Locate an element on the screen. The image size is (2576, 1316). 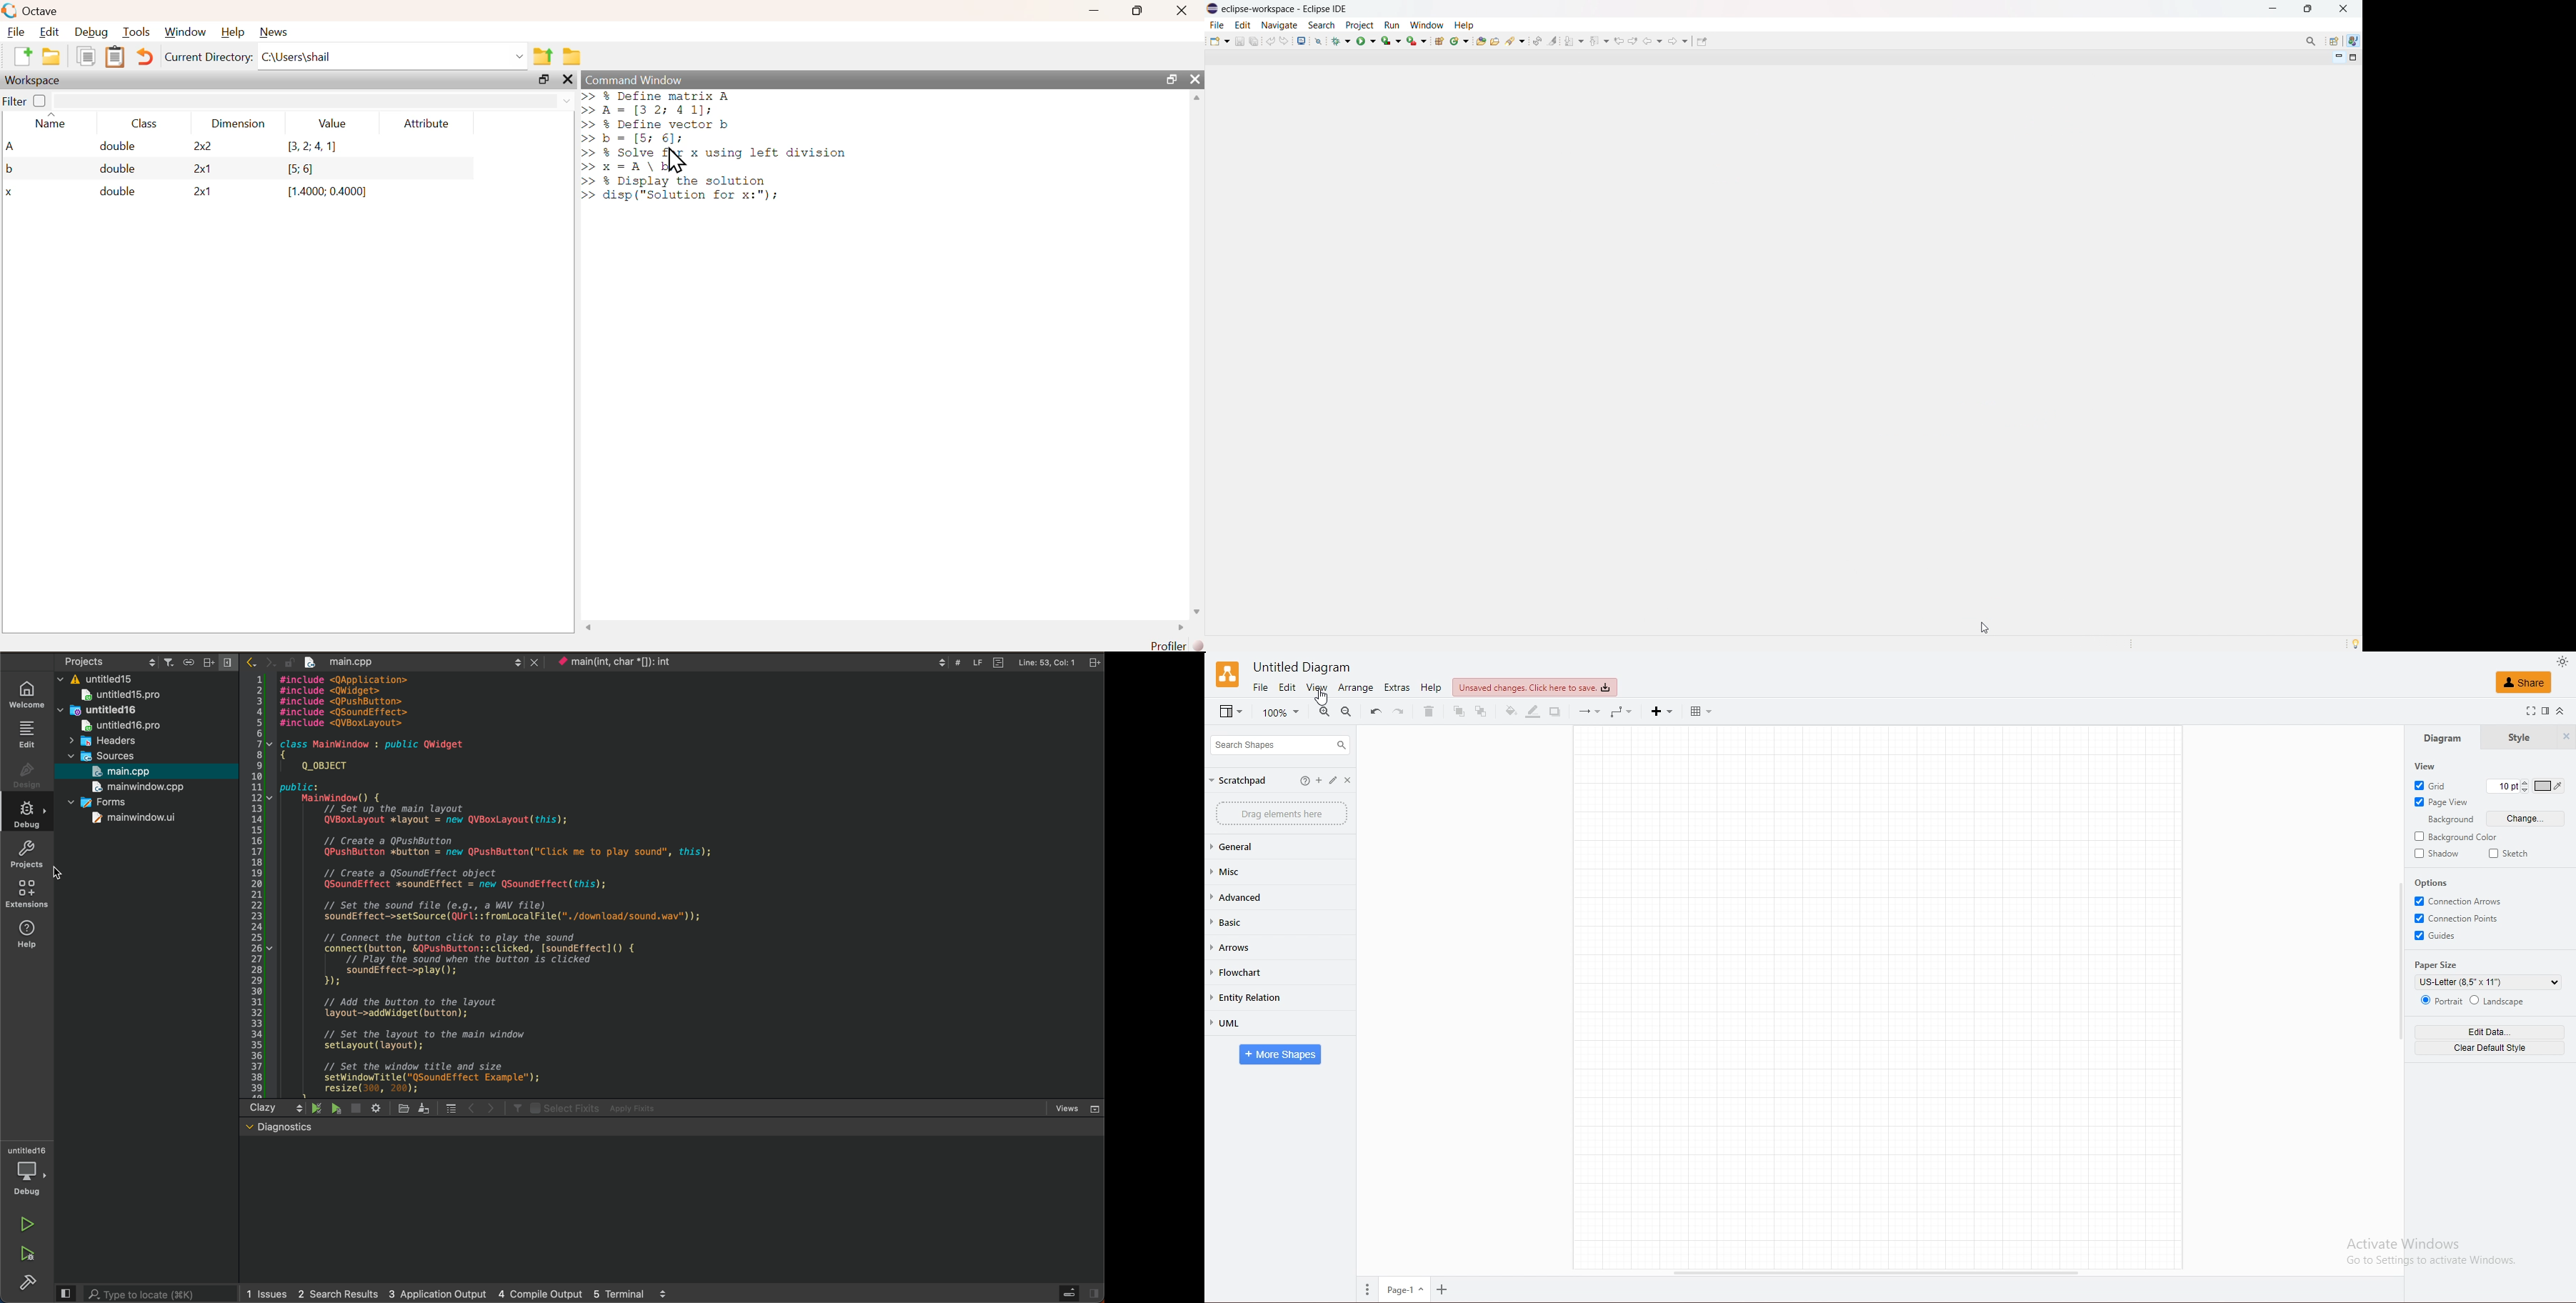
basic is located at coordinates (1249, 922).